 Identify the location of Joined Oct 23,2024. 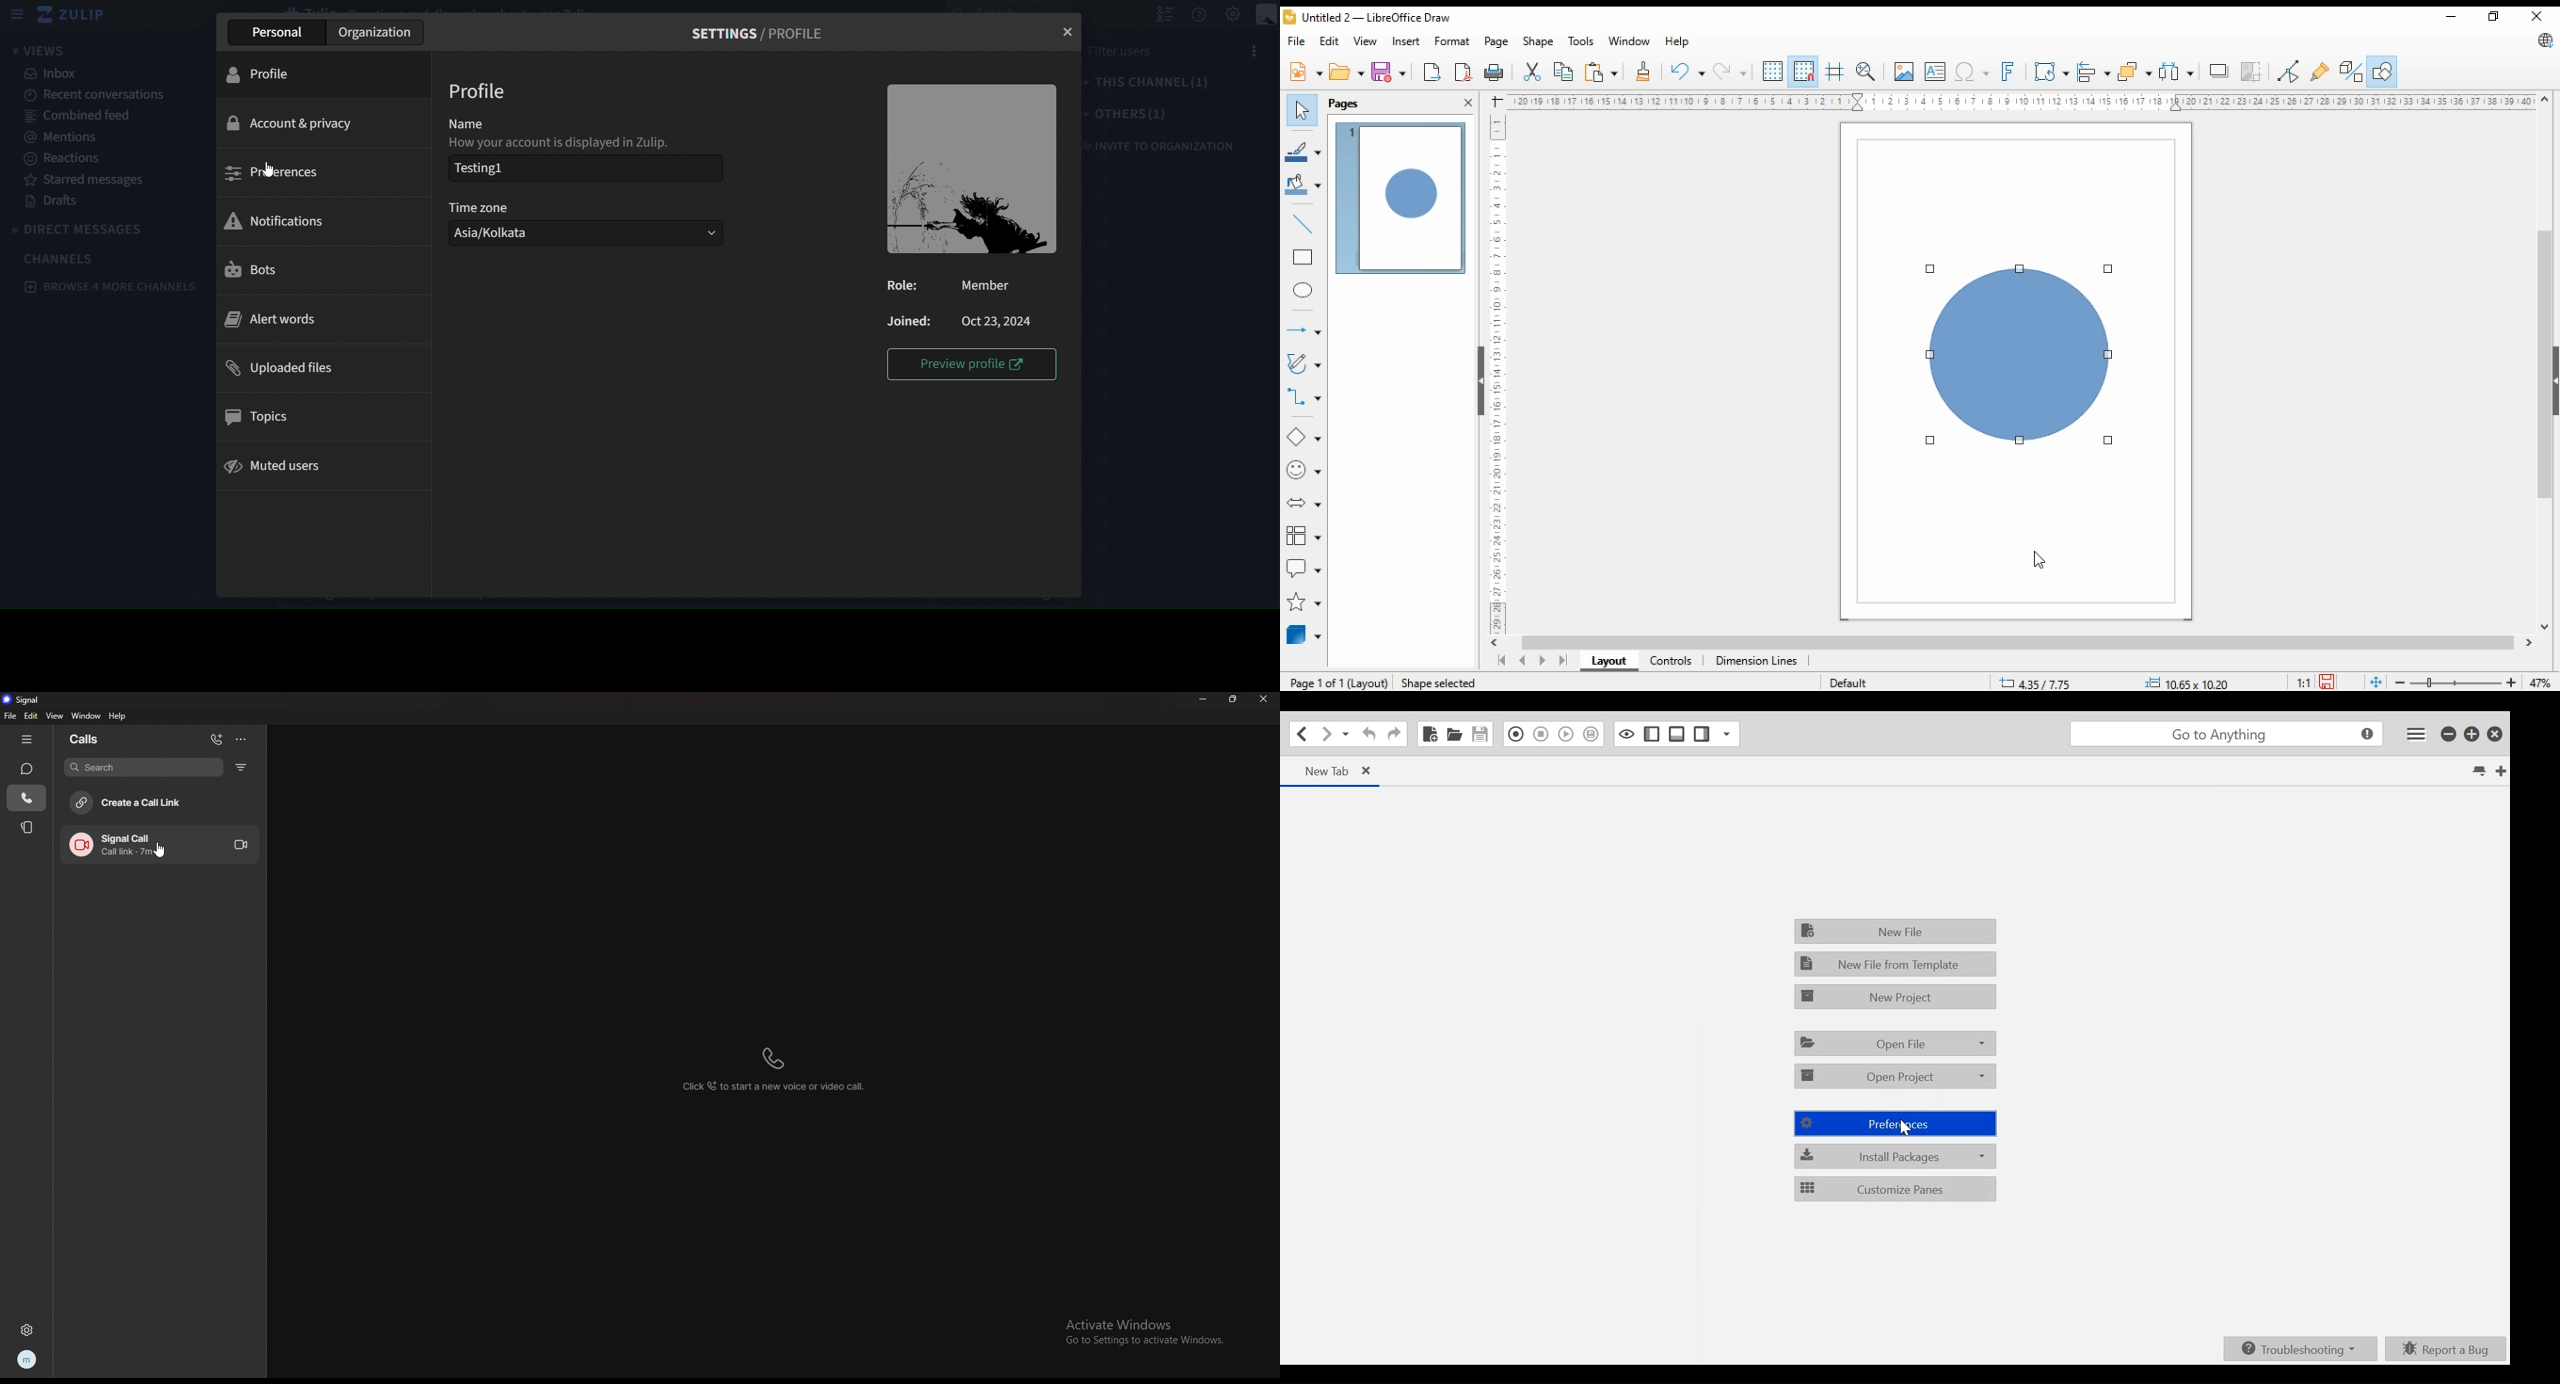
(971, 320).